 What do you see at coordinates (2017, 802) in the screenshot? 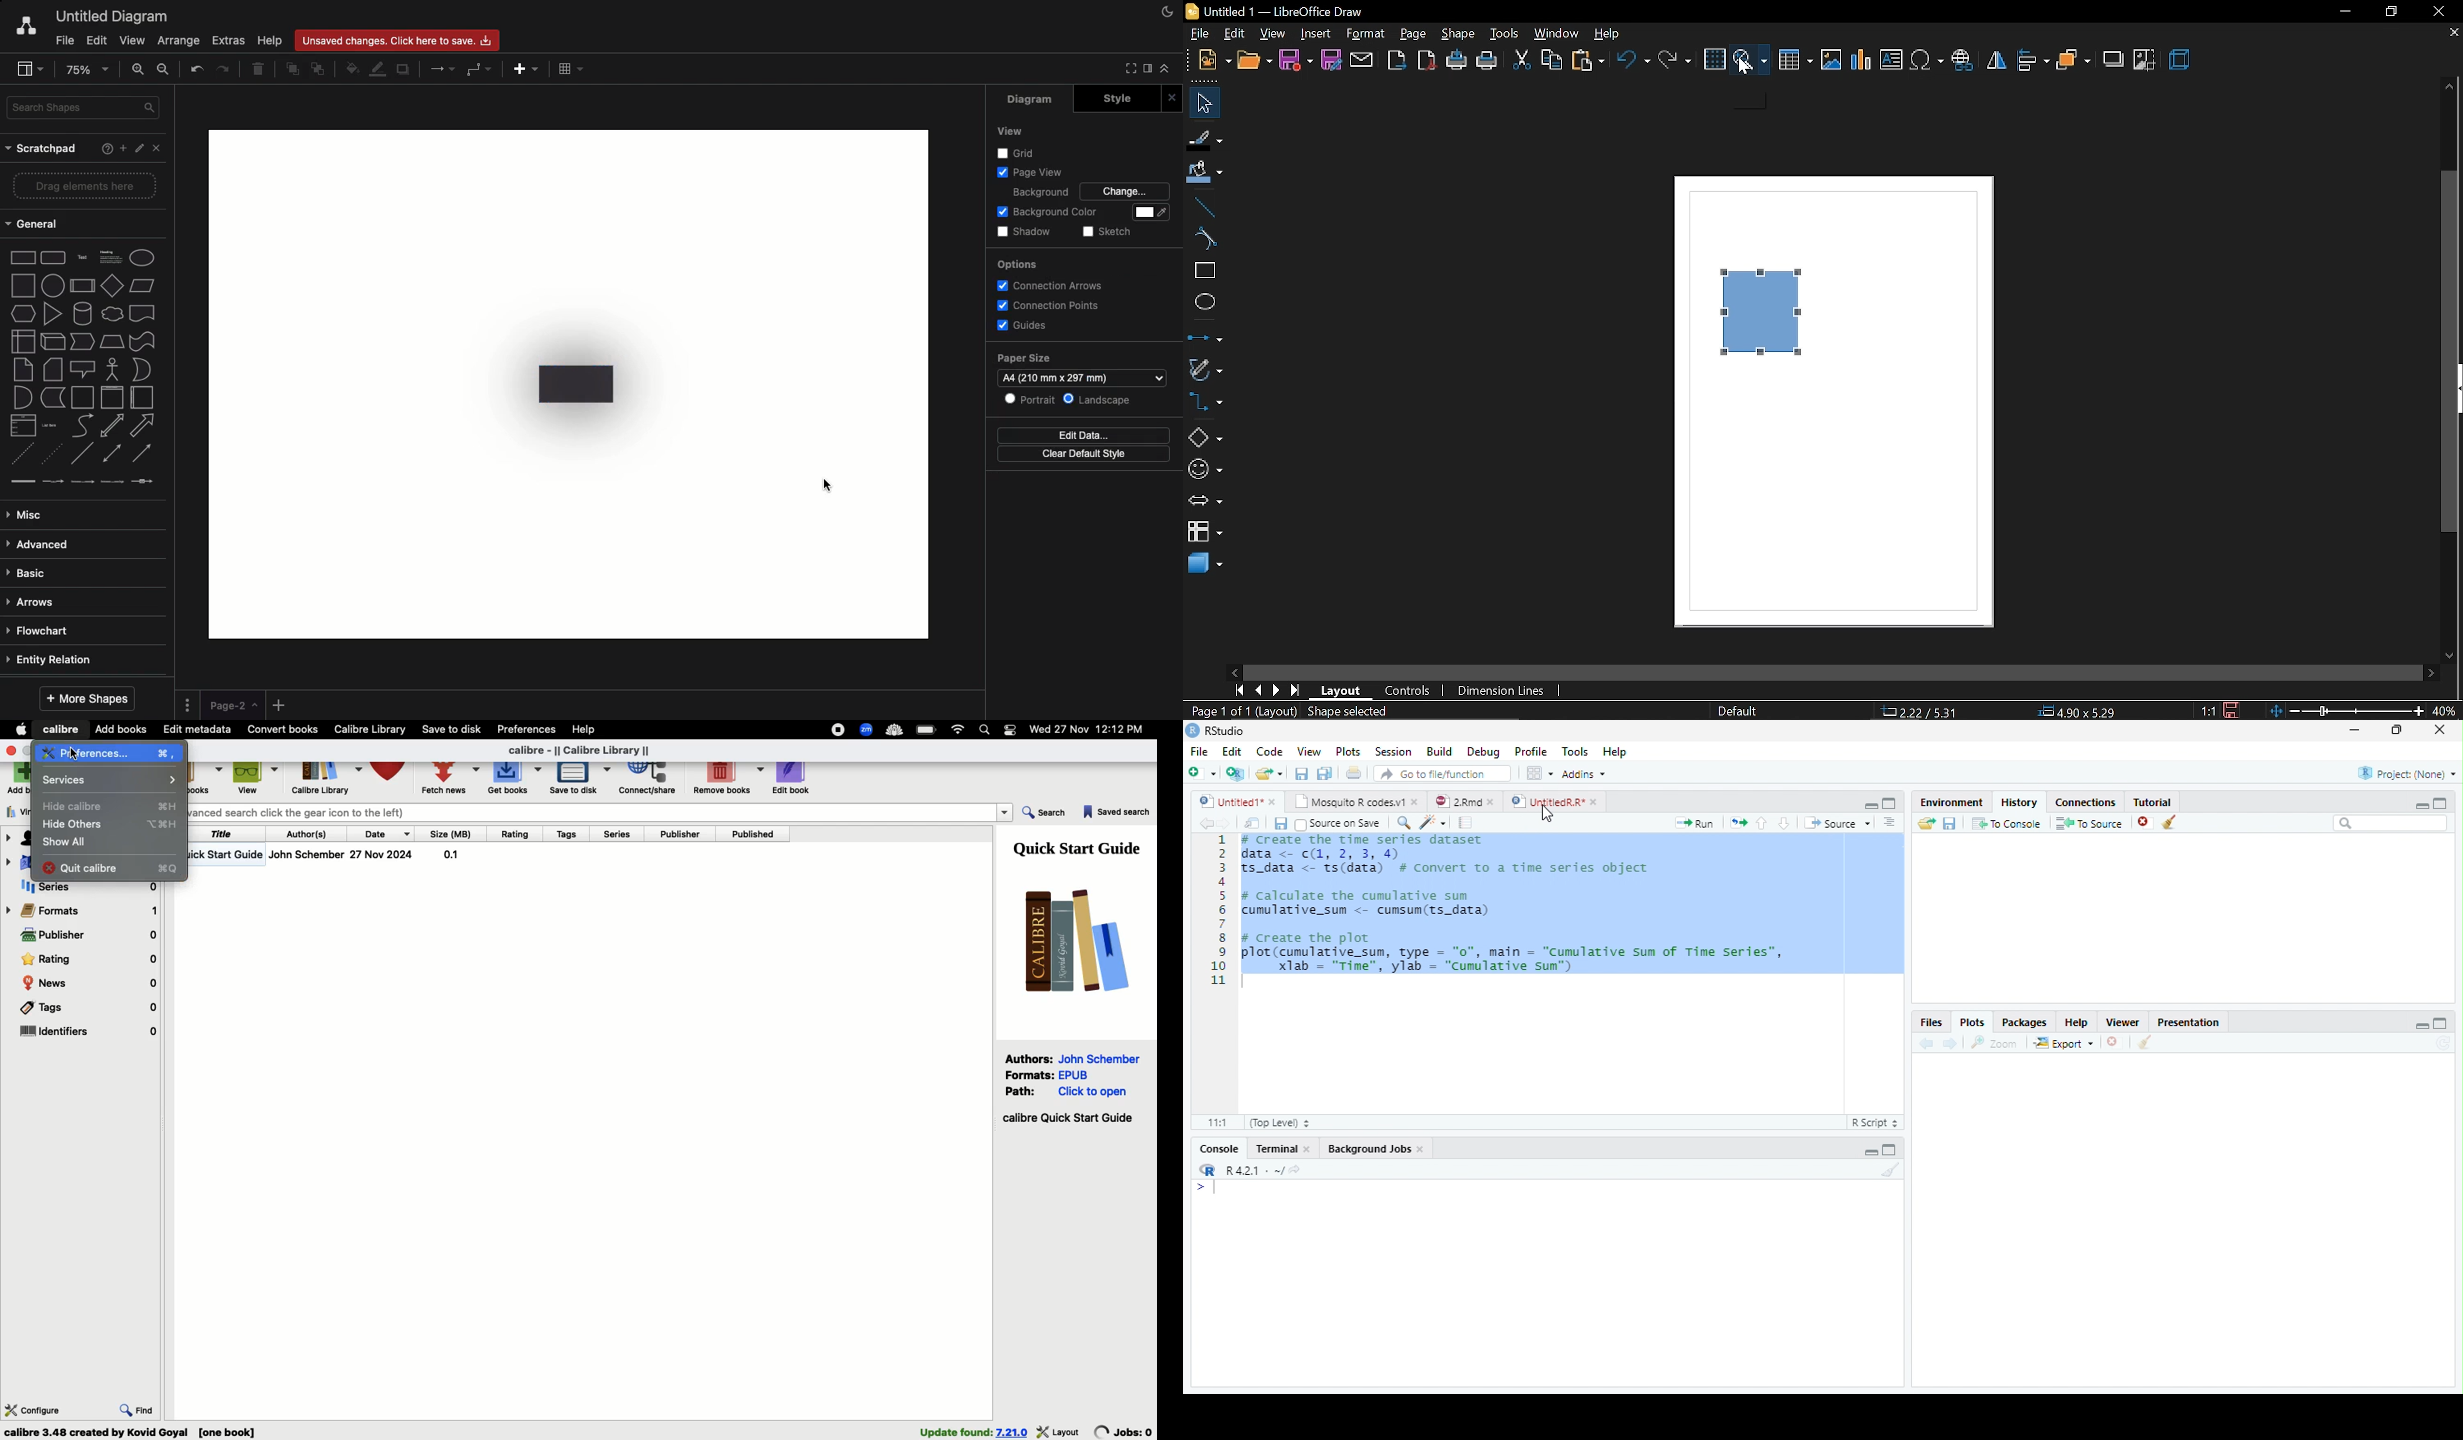
I see `History` at bounding box center [2017, 802].